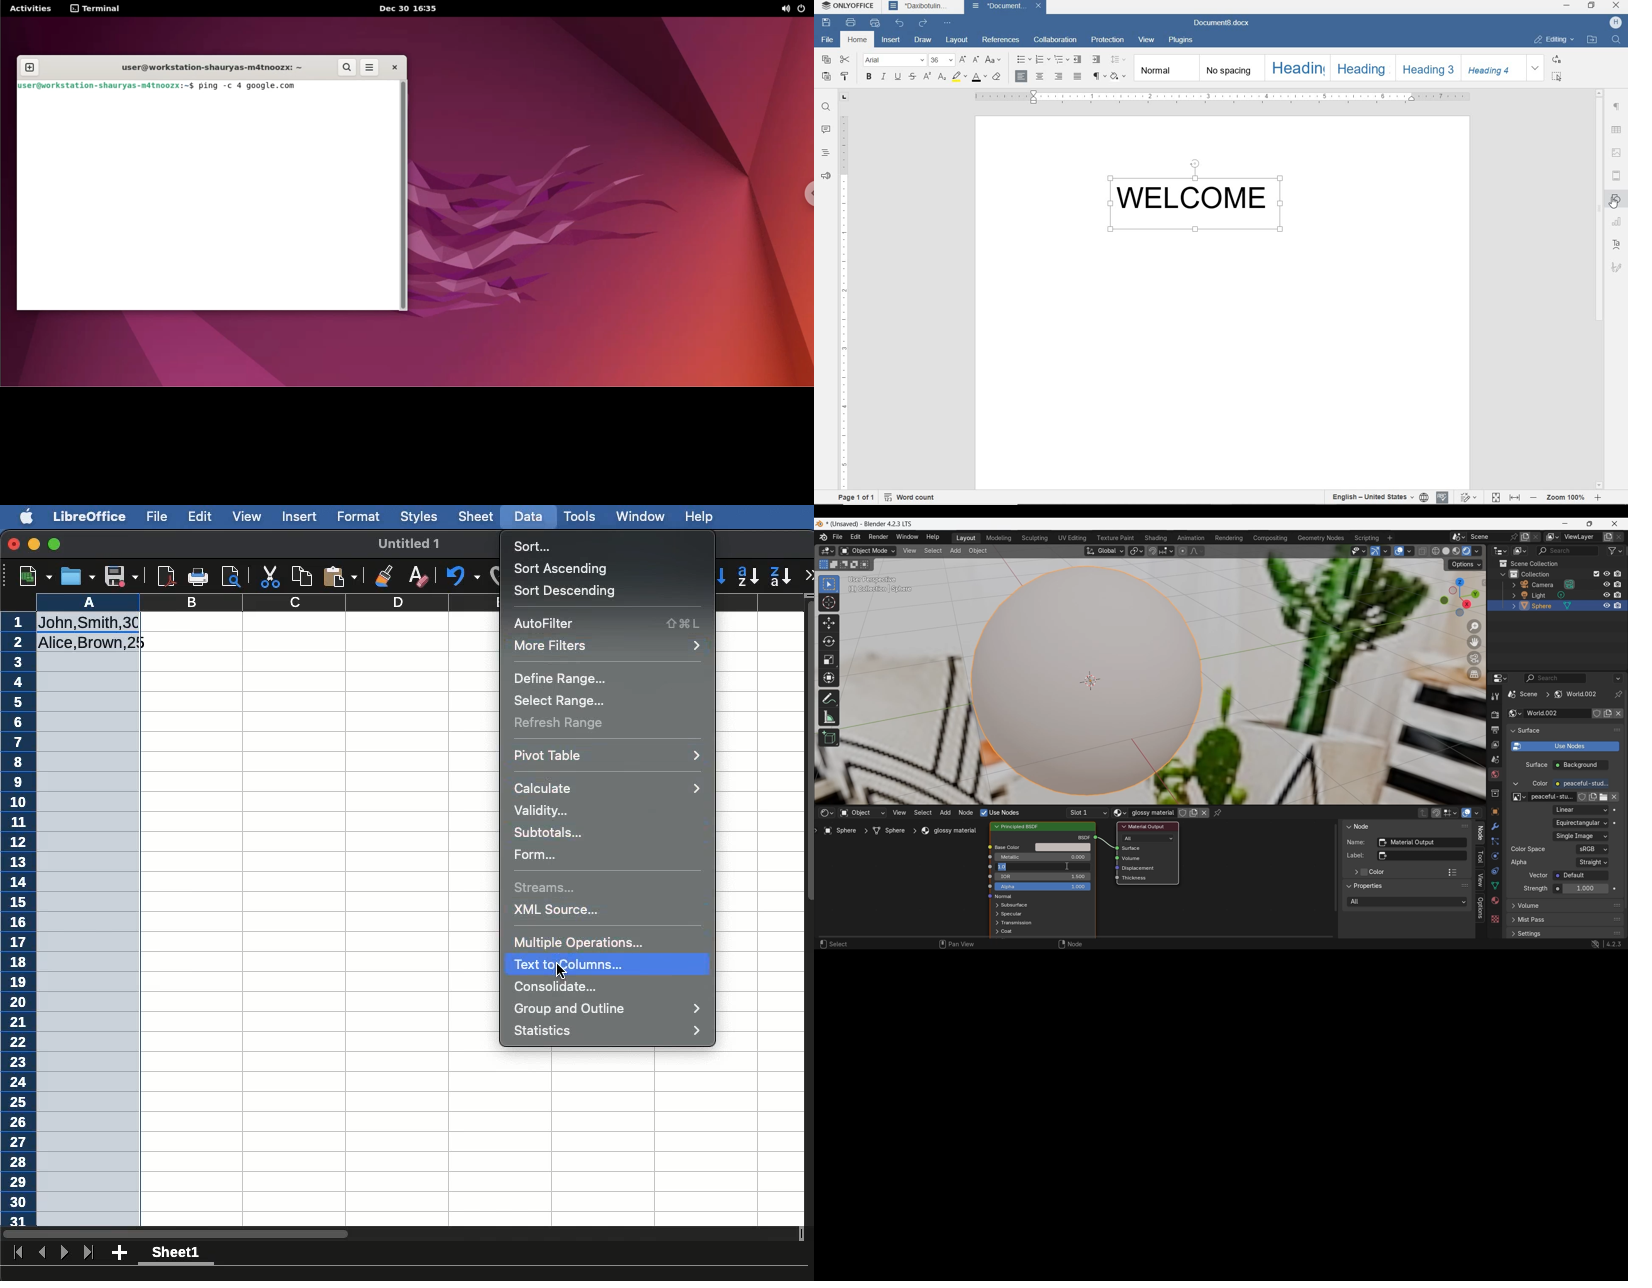  I want to click on HP, so click(1615, 23).